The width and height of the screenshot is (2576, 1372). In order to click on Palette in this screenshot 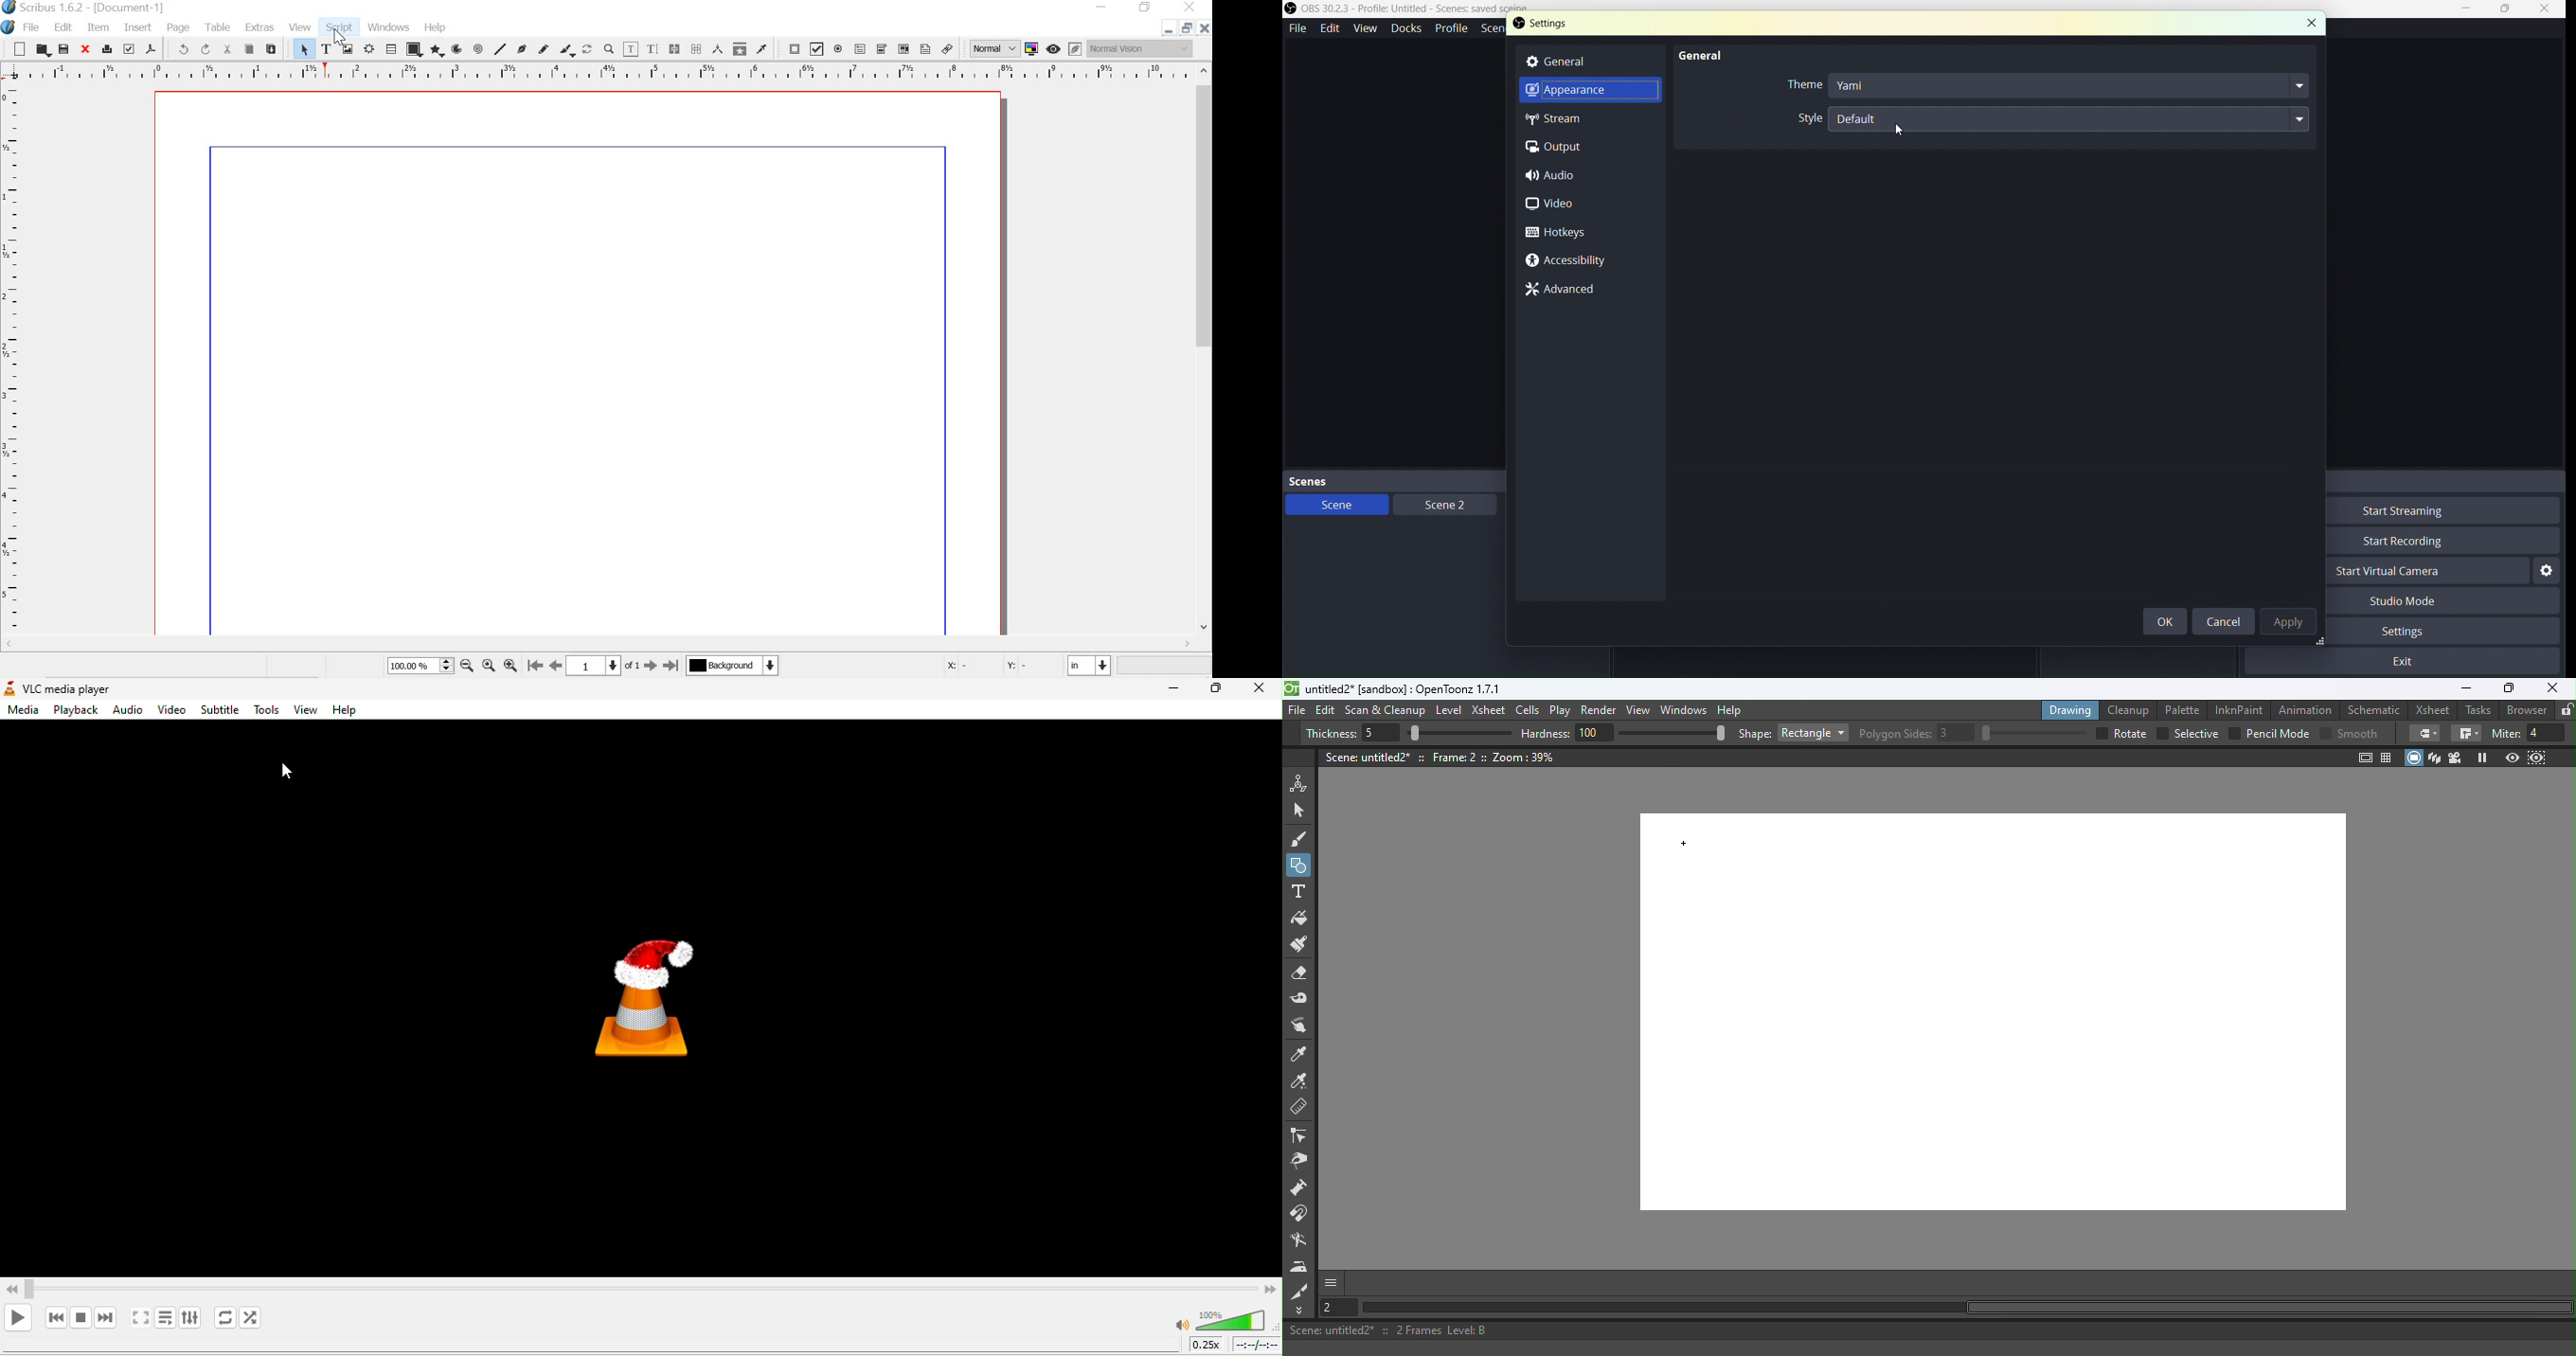, I will do `click(2185, 709)`.